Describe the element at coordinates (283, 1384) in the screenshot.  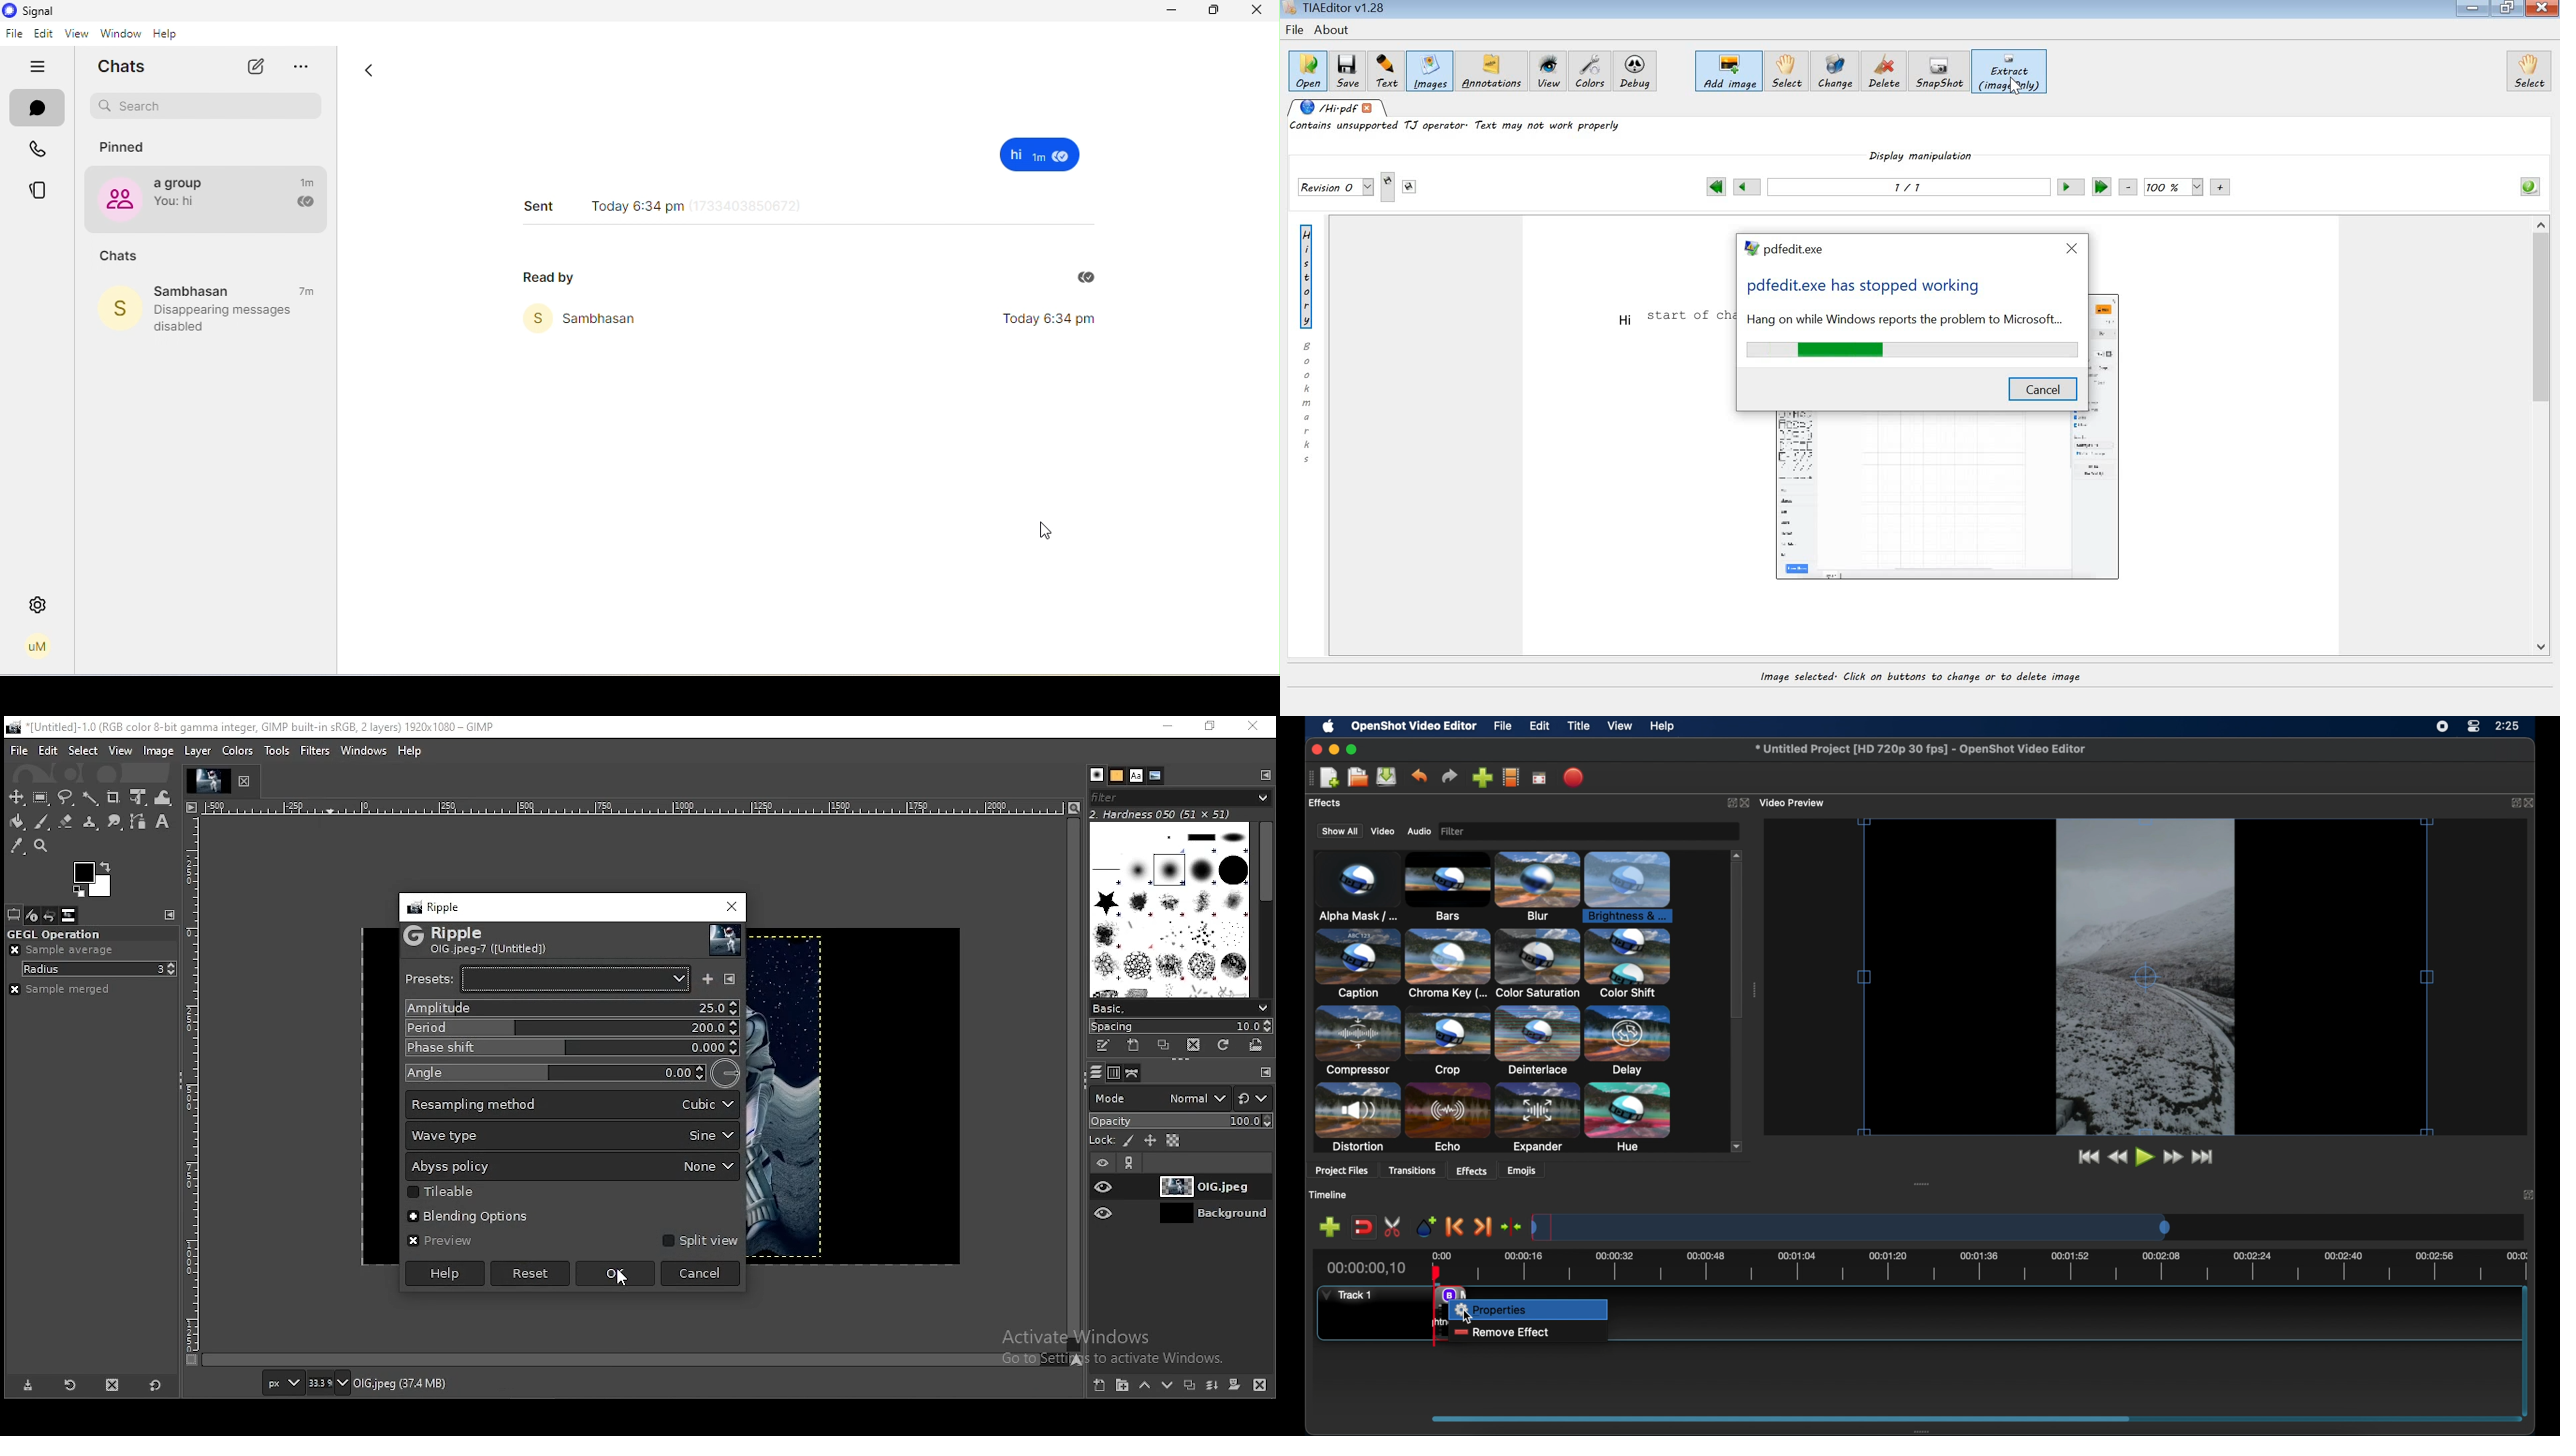
I see `units` at that location.